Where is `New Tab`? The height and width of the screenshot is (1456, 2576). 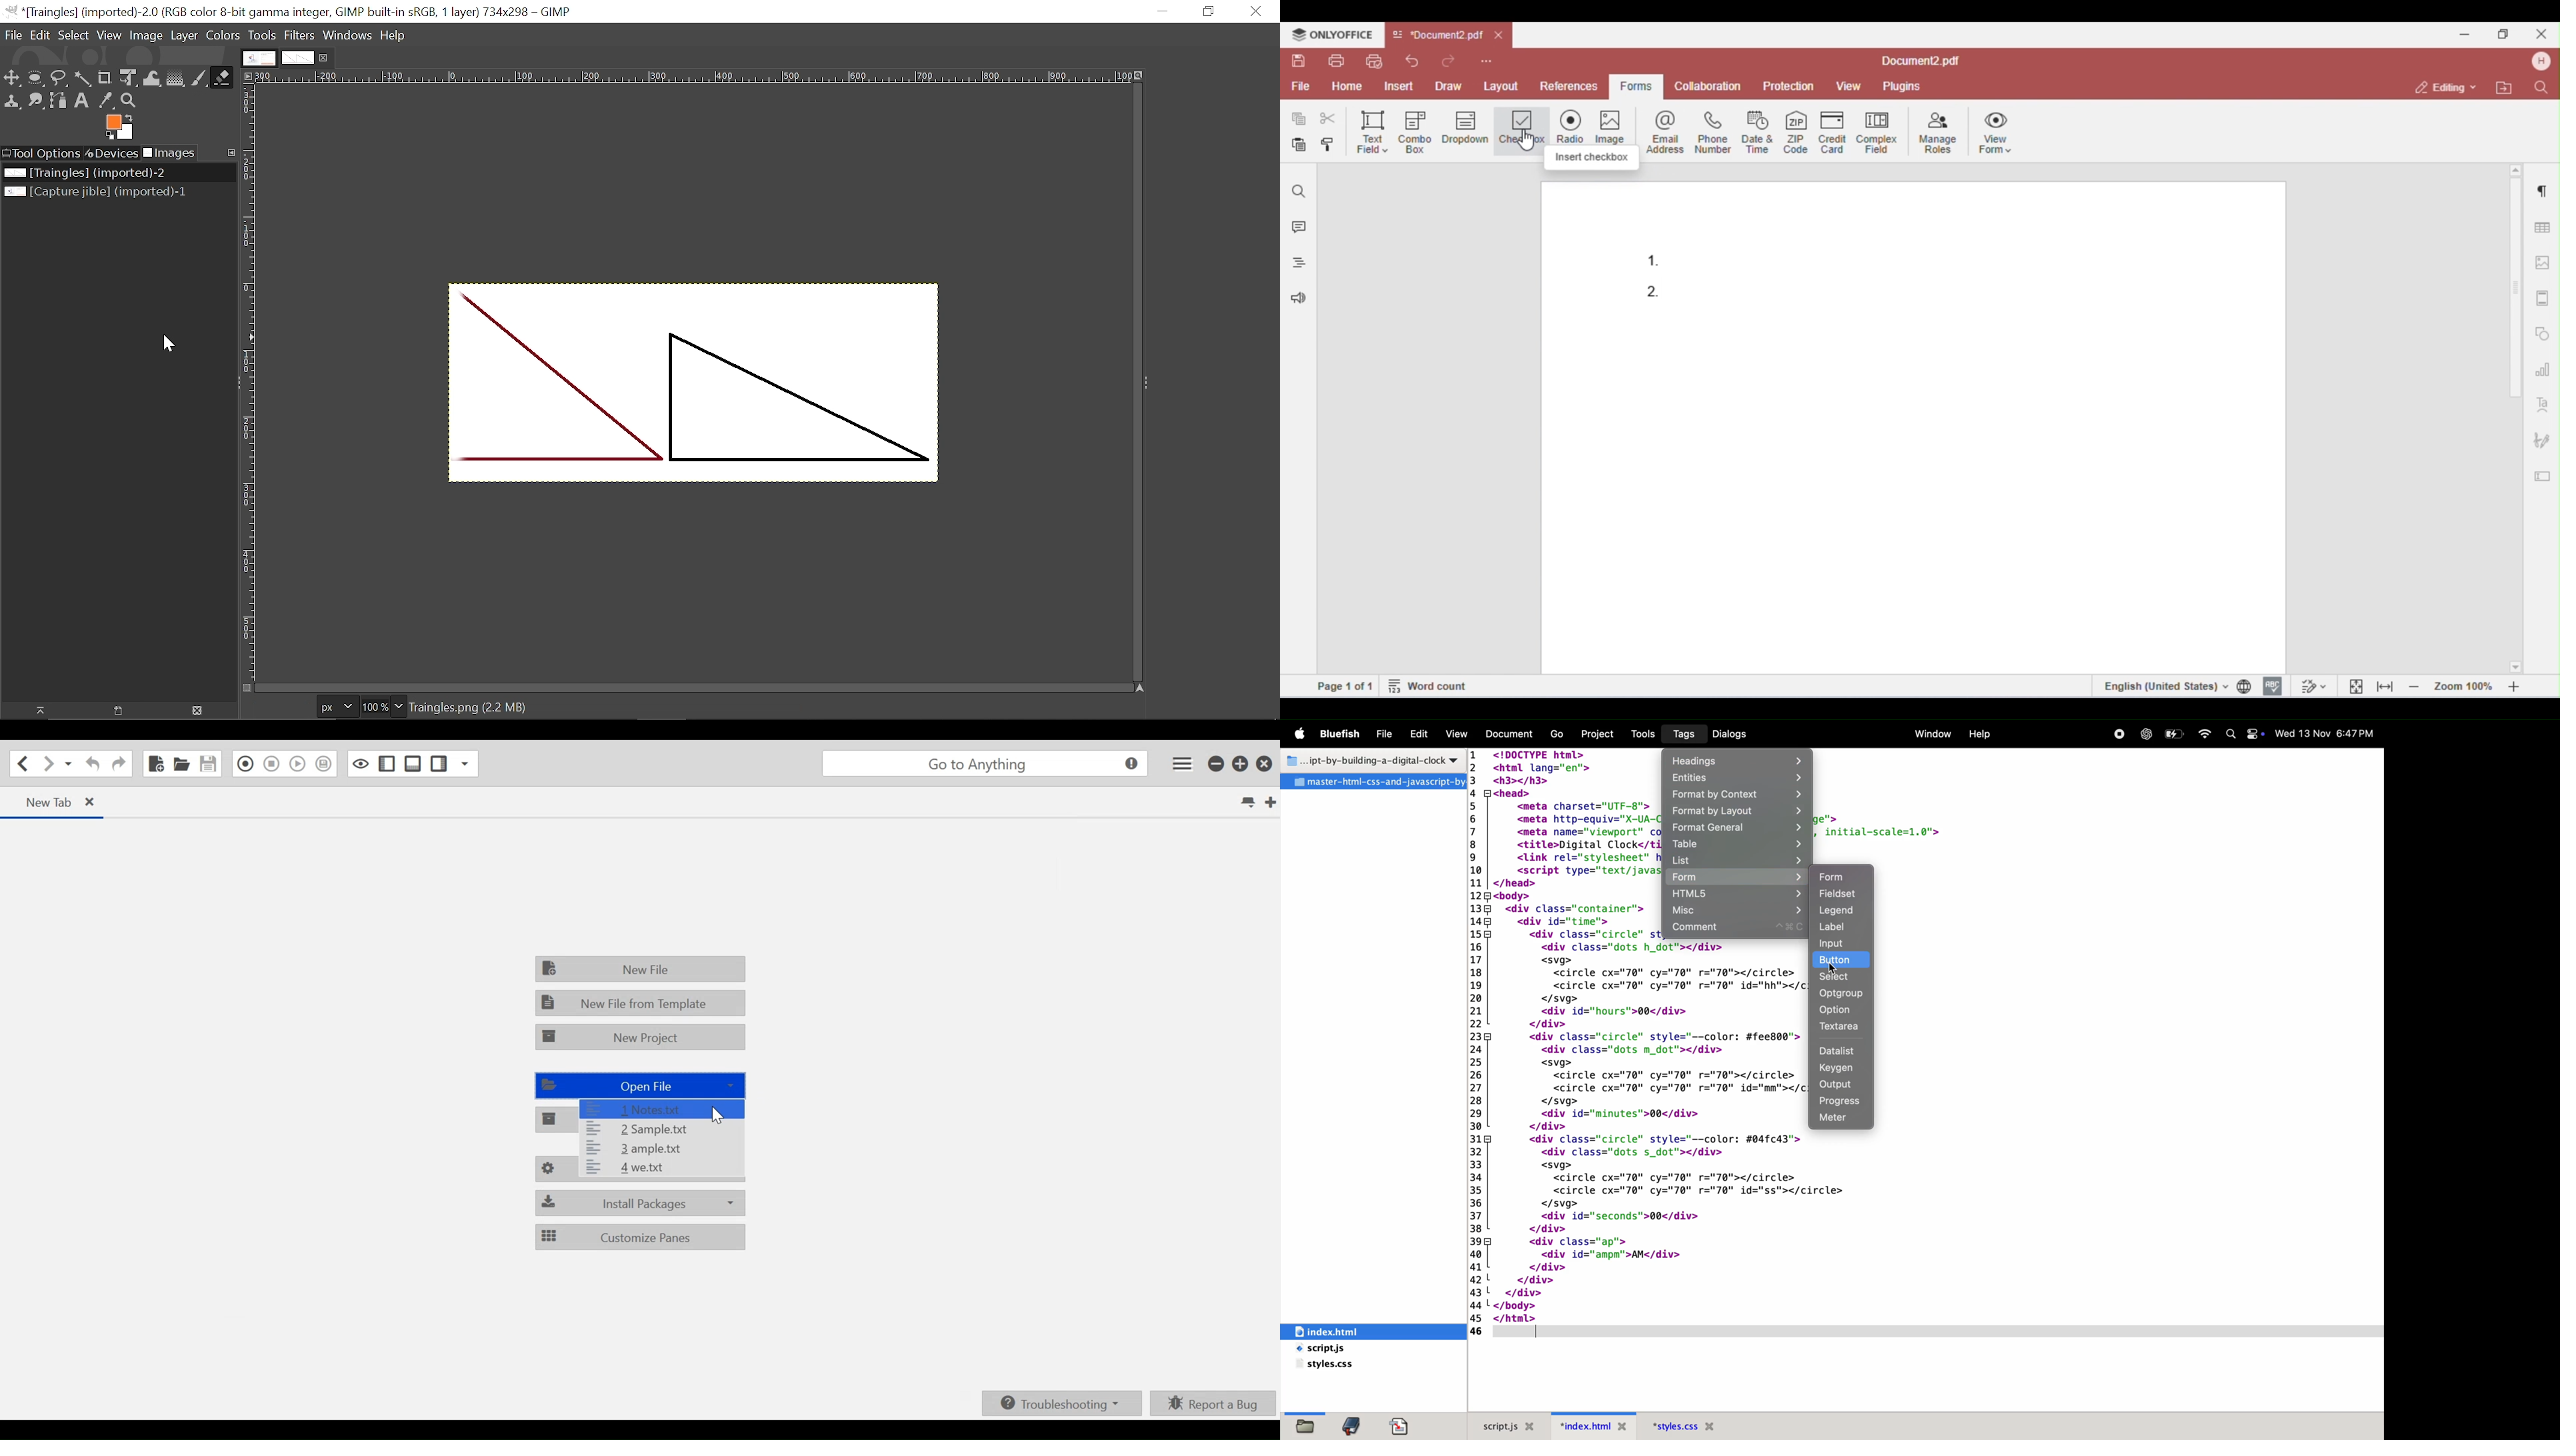 New Tab is located at coordinates (1271, 803).